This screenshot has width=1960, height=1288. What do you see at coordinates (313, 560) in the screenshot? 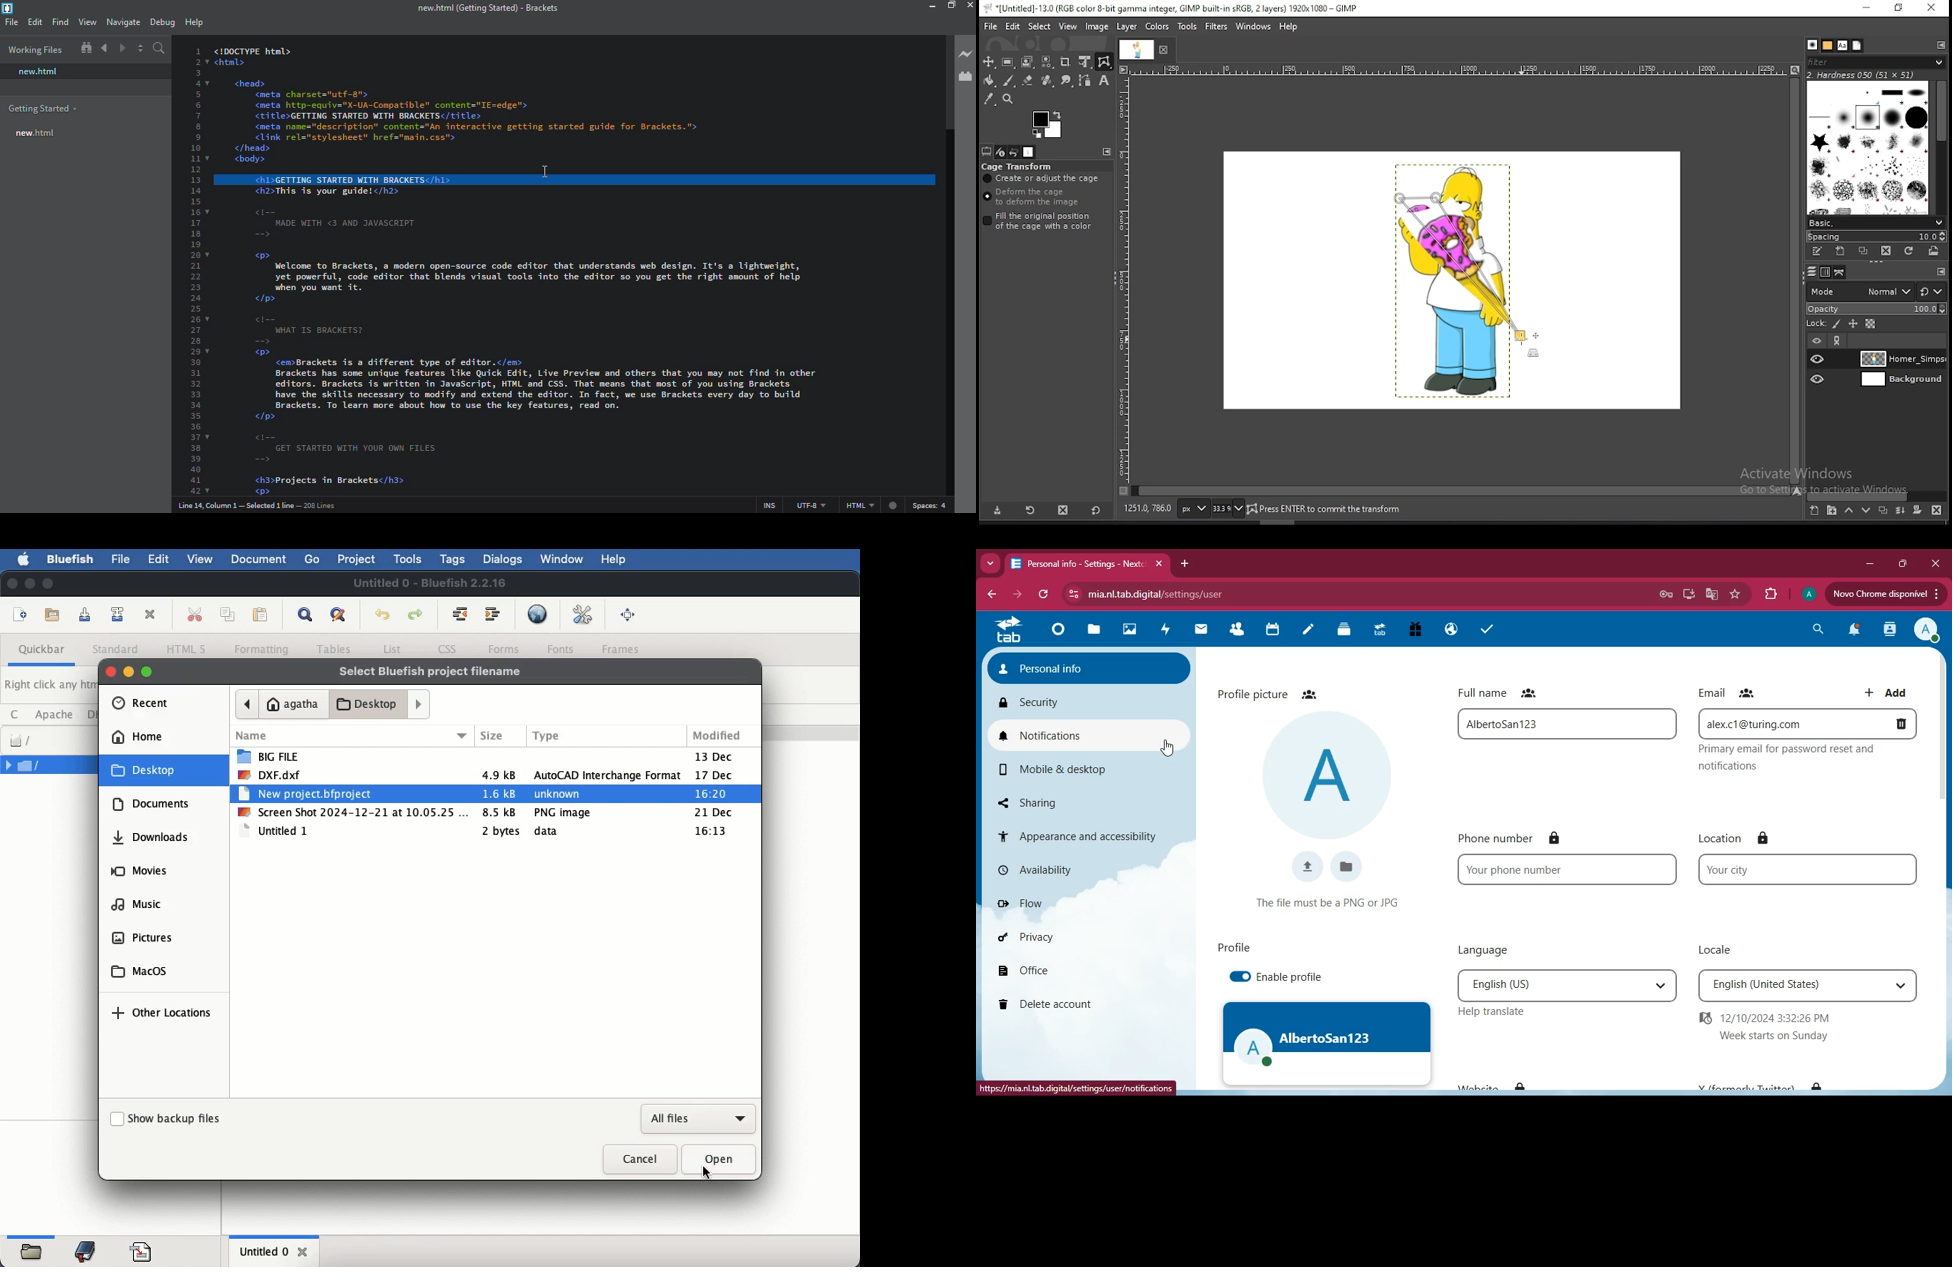
I see `go` at bounding box center [313, 560].